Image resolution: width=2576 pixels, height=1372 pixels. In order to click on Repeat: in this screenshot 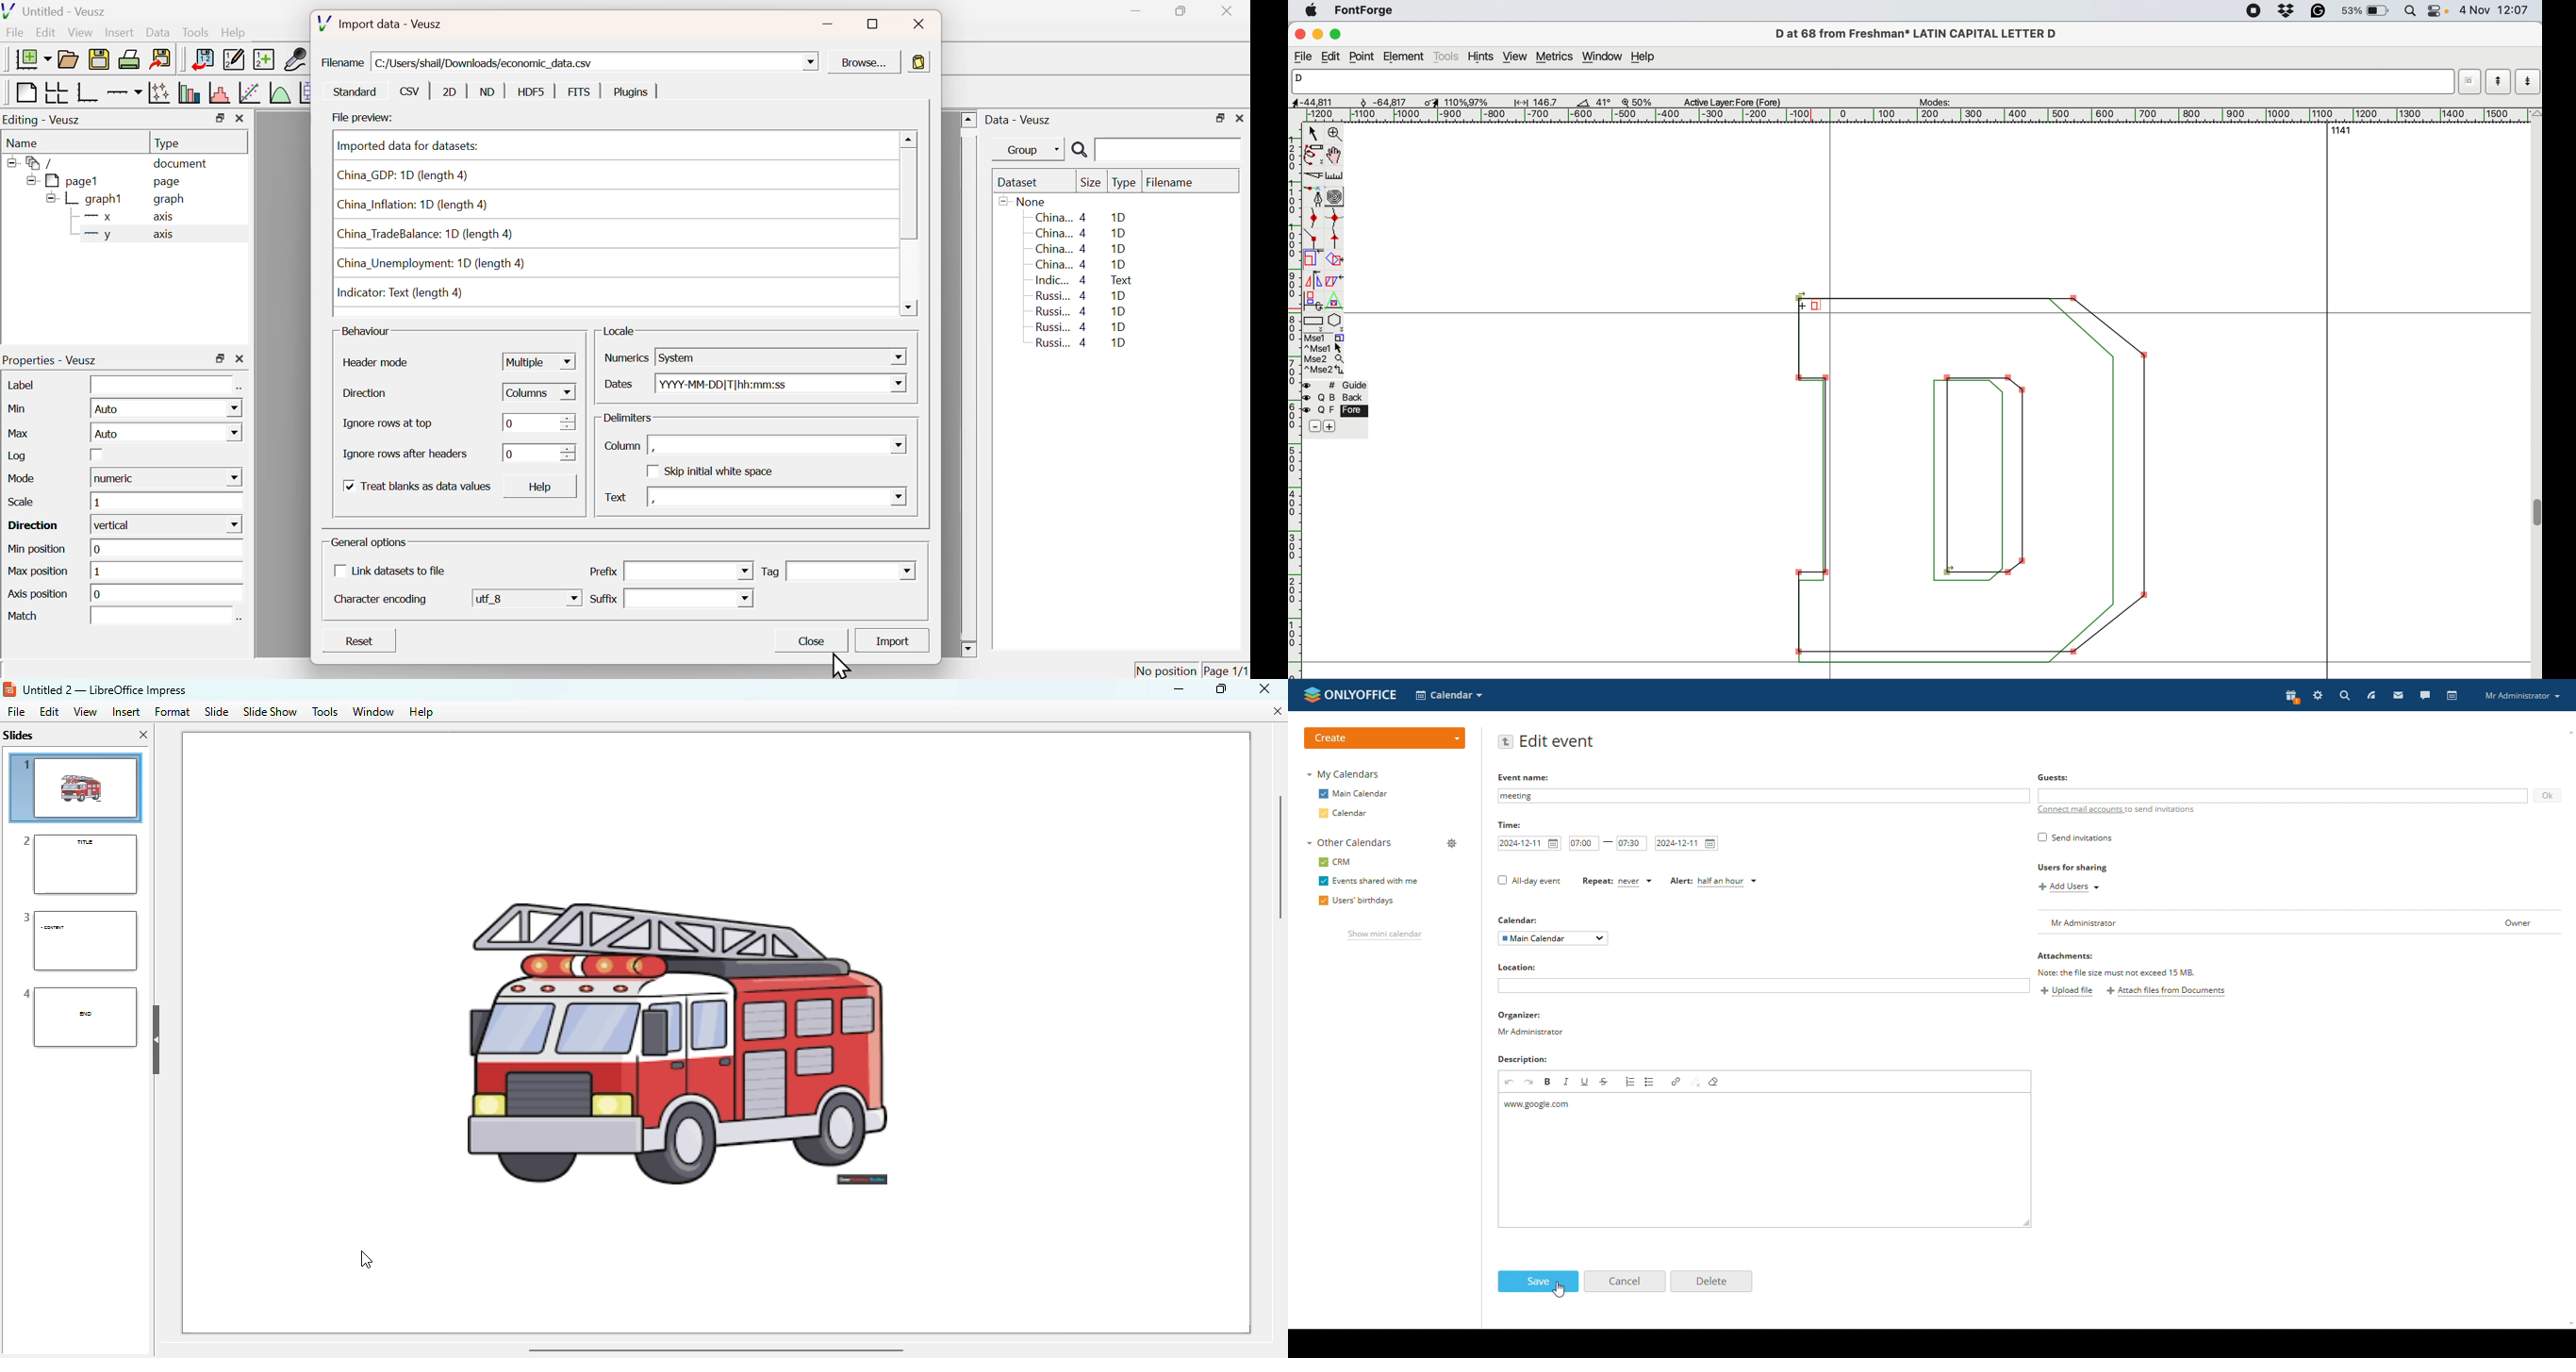, I will do `click(1592, 882)`.